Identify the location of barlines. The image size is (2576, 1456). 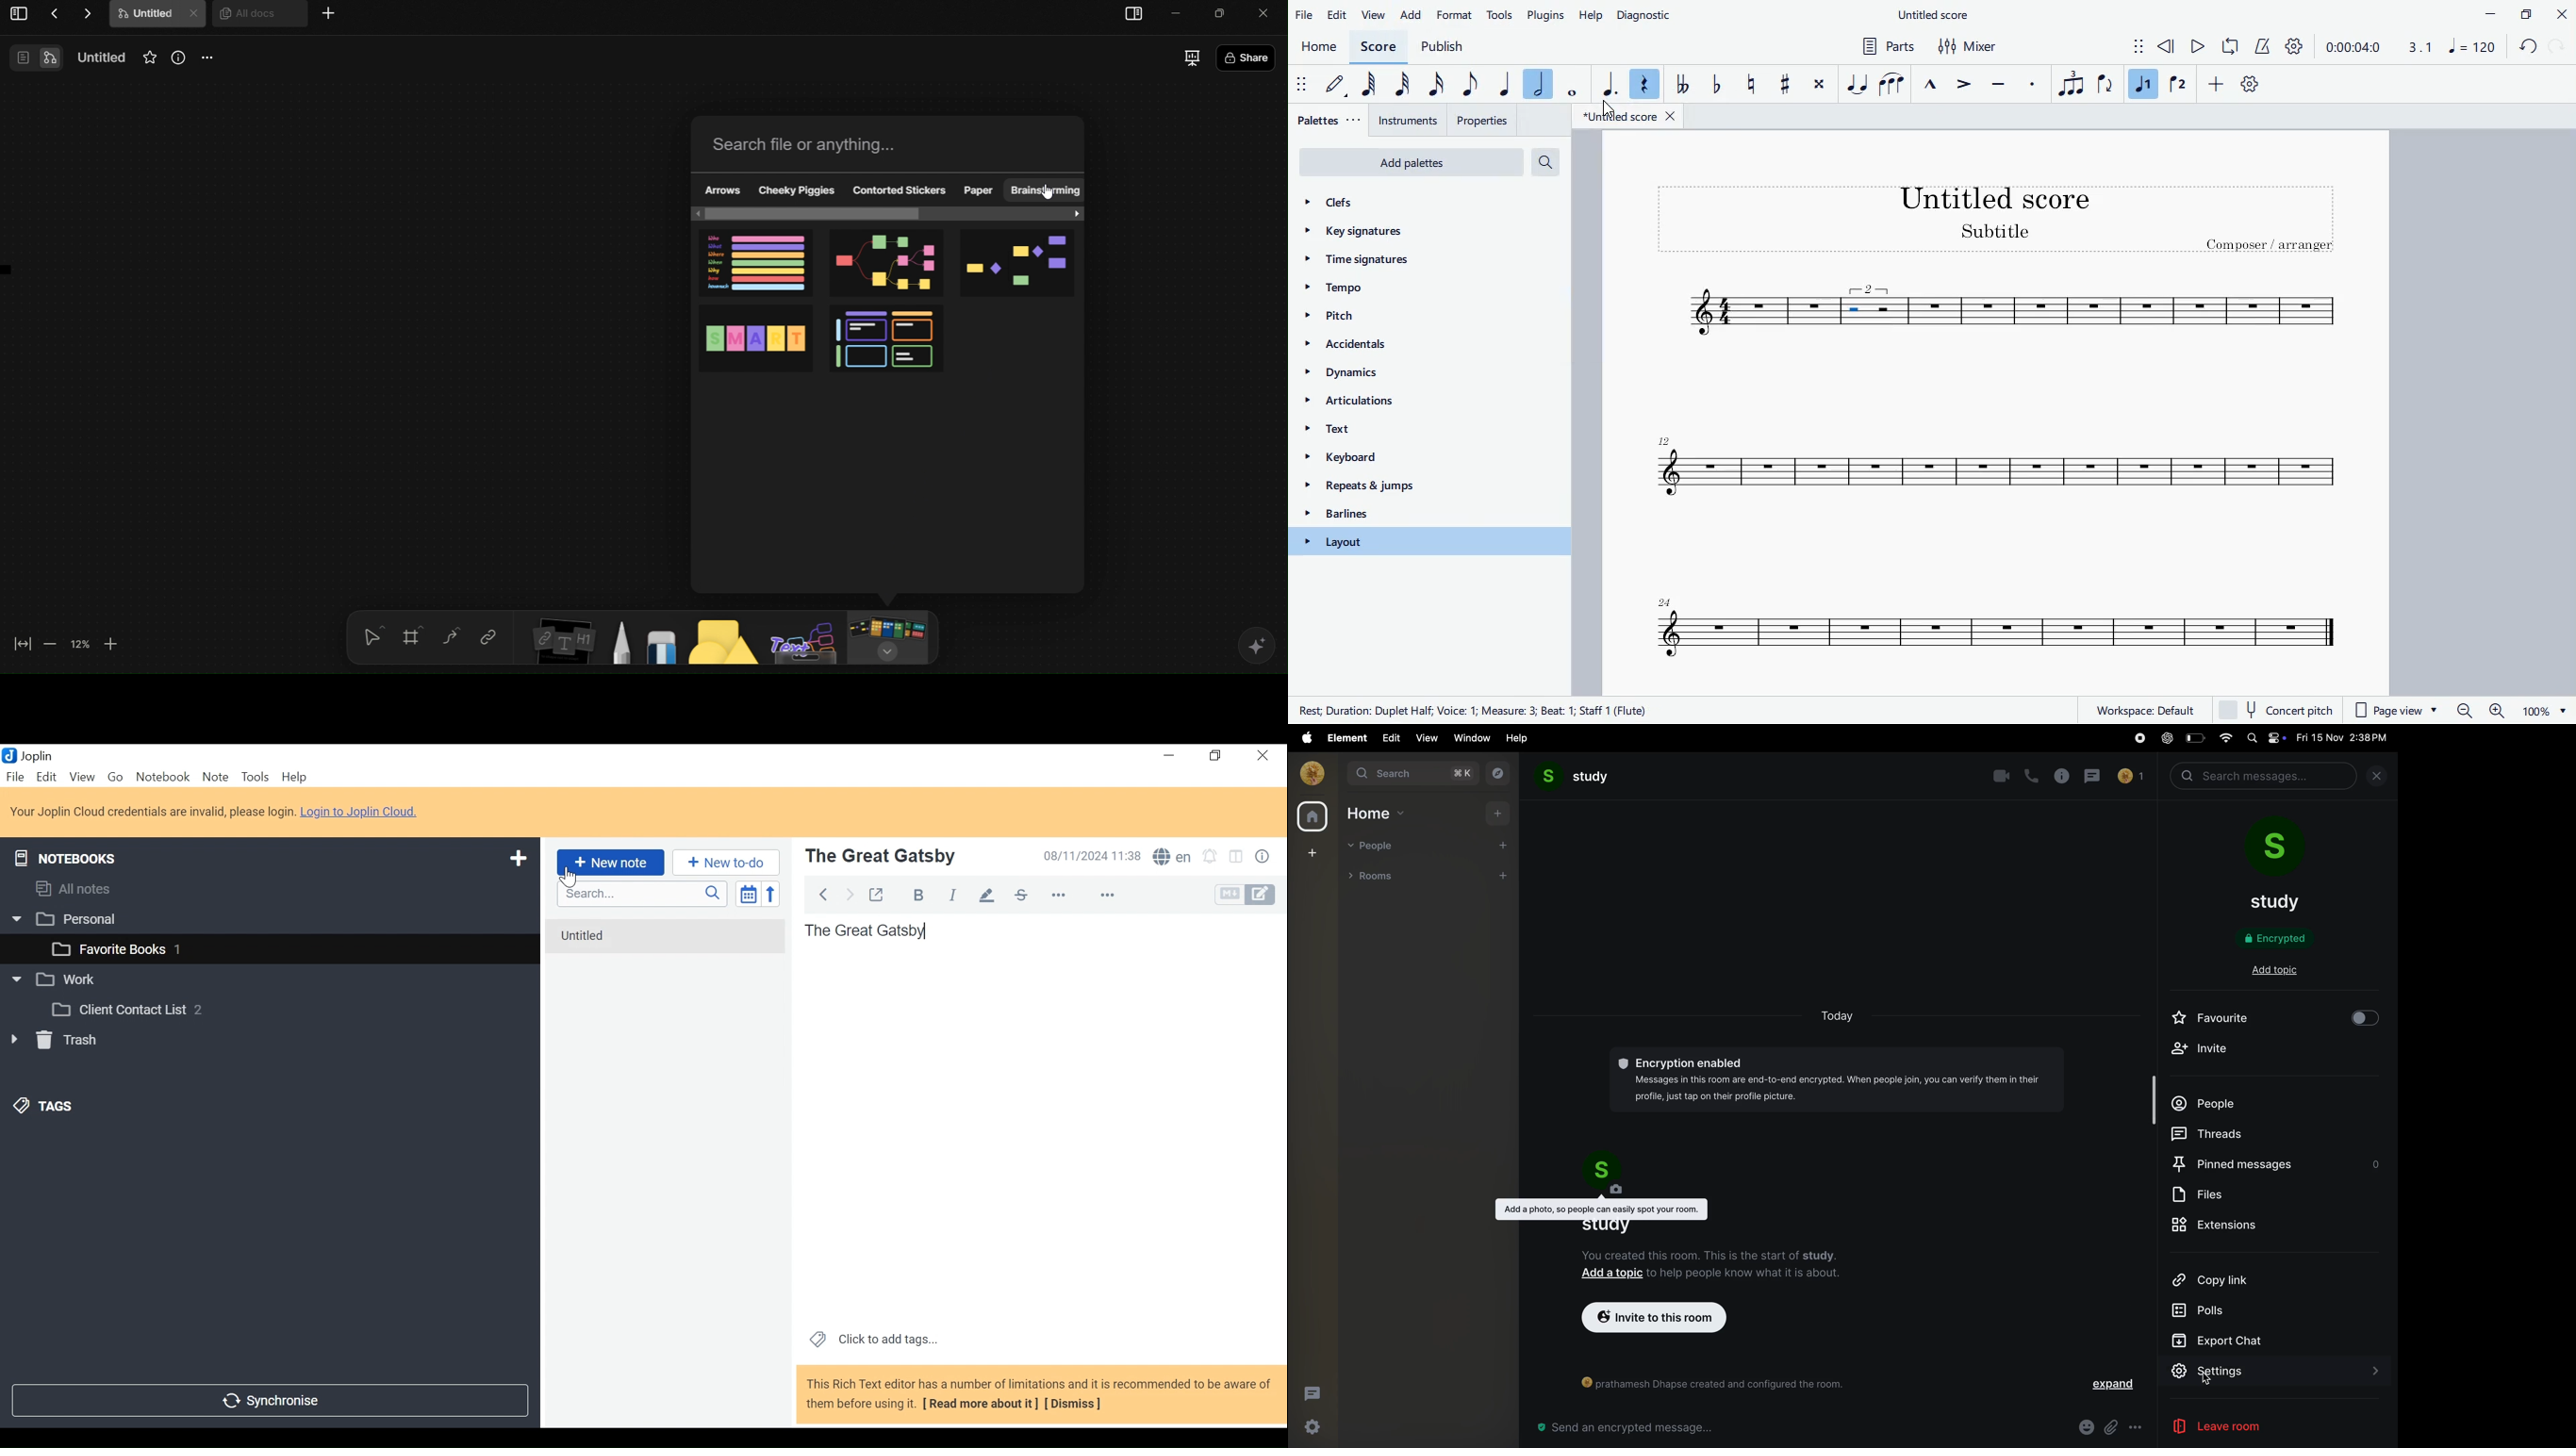
(1412, 516).